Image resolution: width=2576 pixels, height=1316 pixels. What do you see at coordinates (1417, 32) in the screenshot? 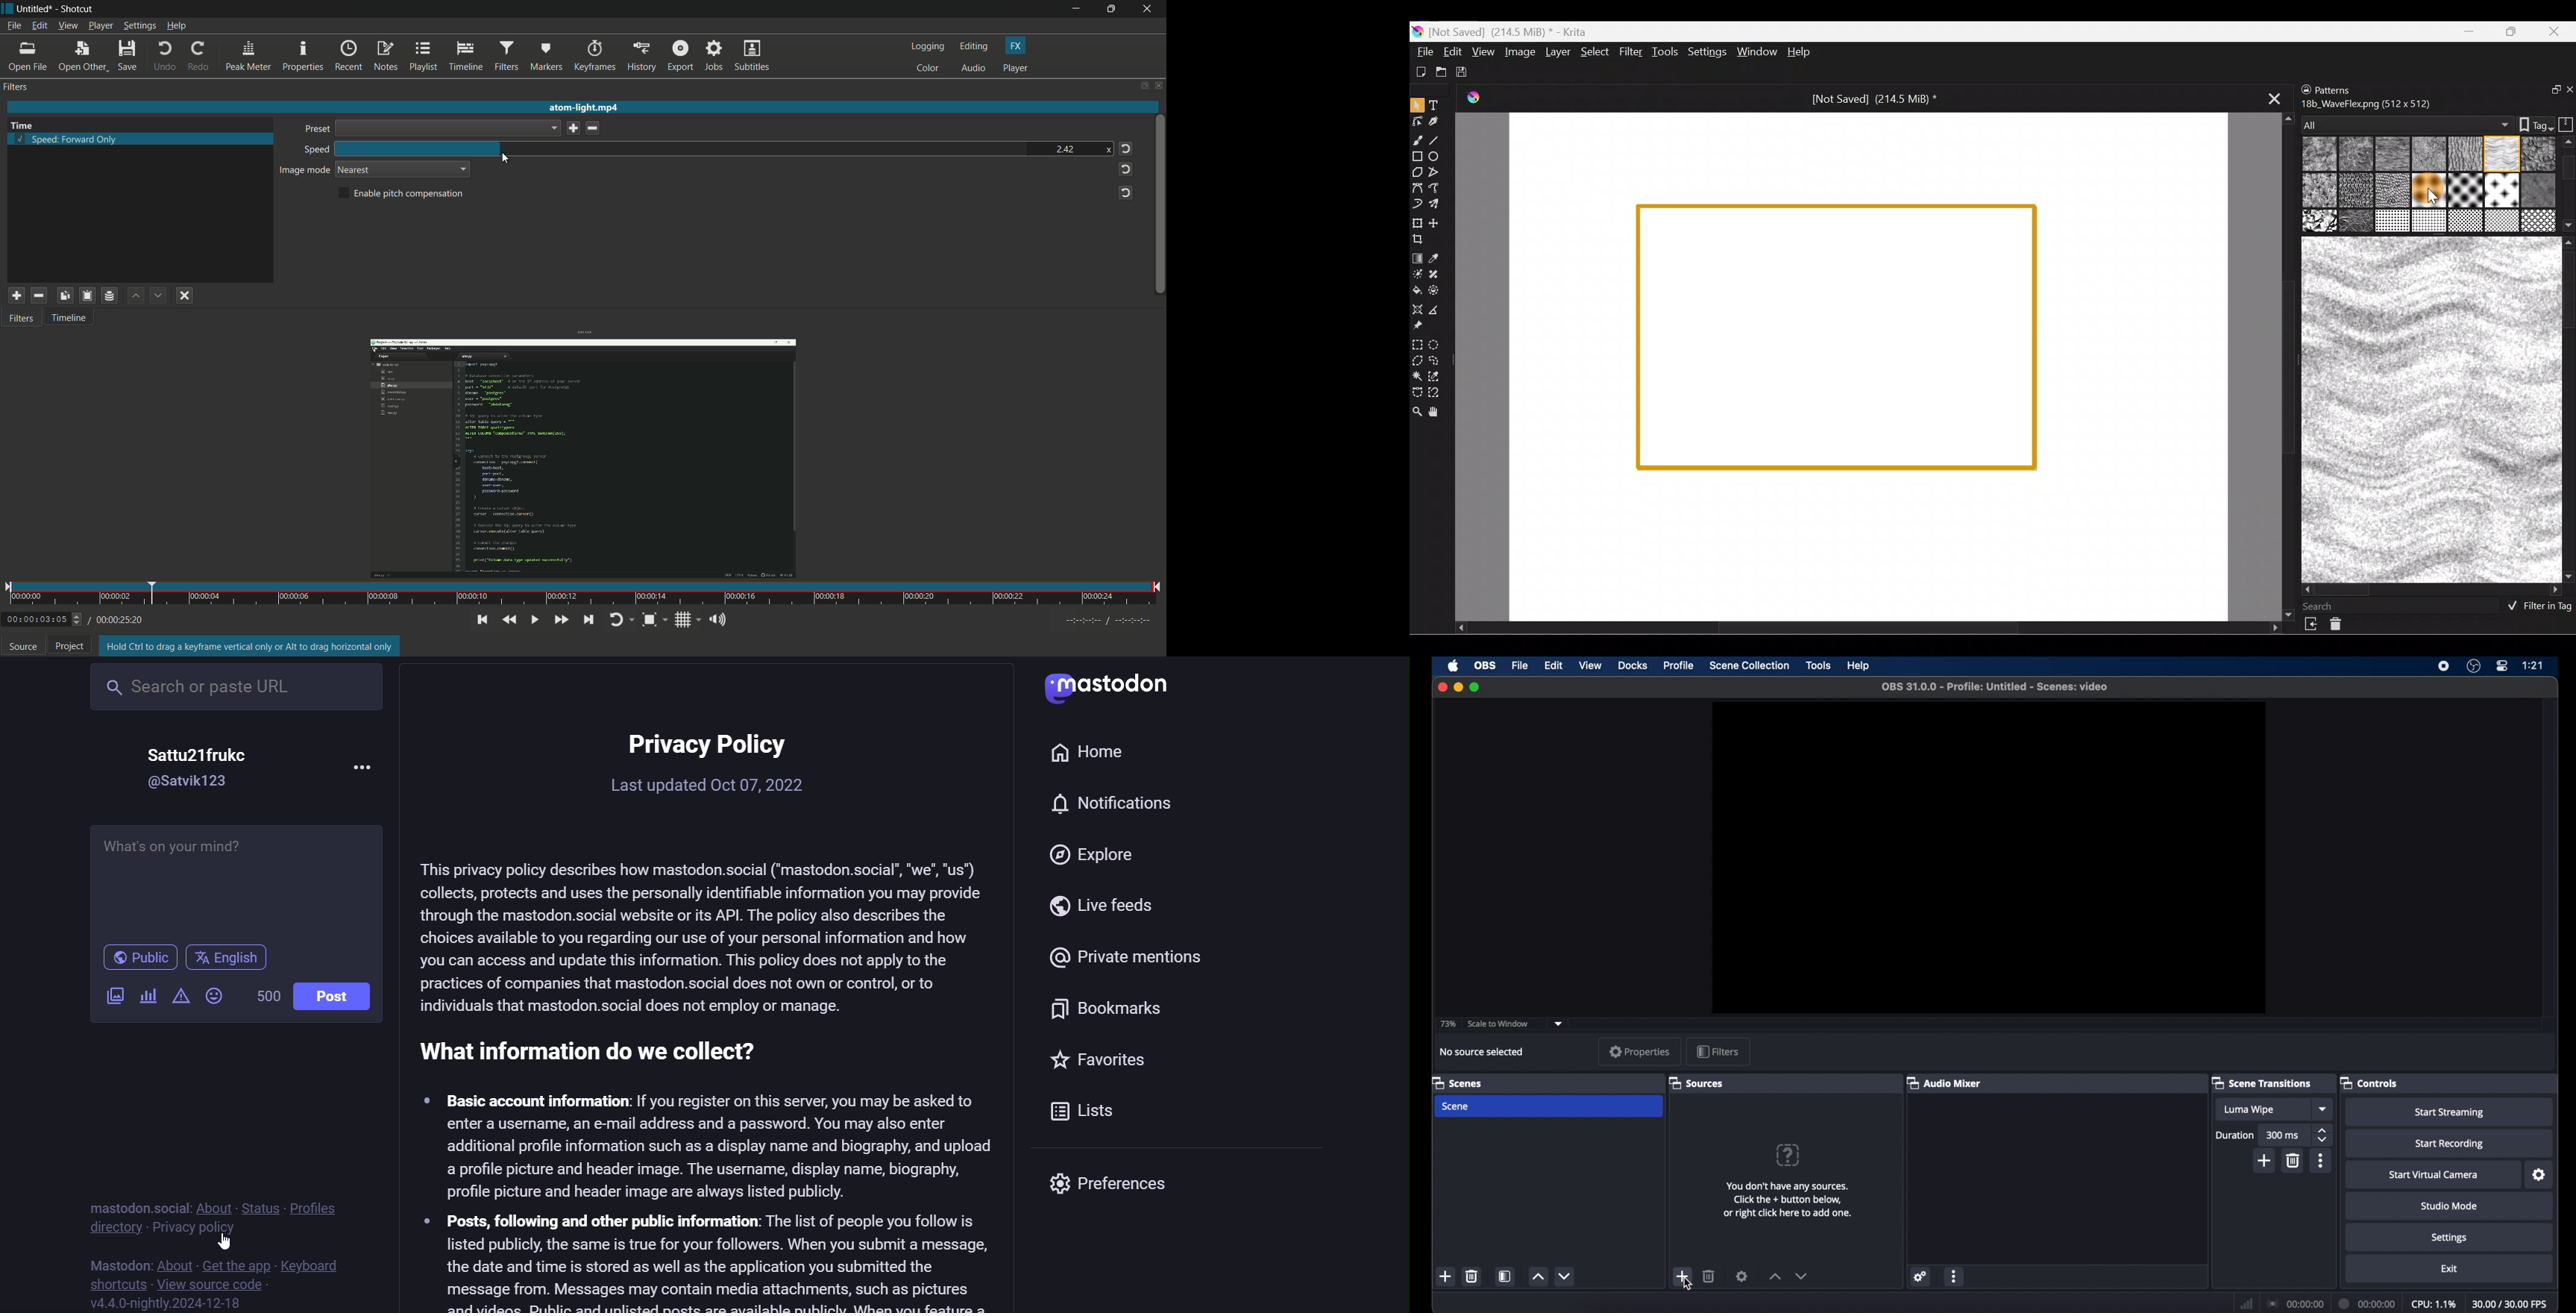
I see `Krita logo` at bounding box center [1417, 32].